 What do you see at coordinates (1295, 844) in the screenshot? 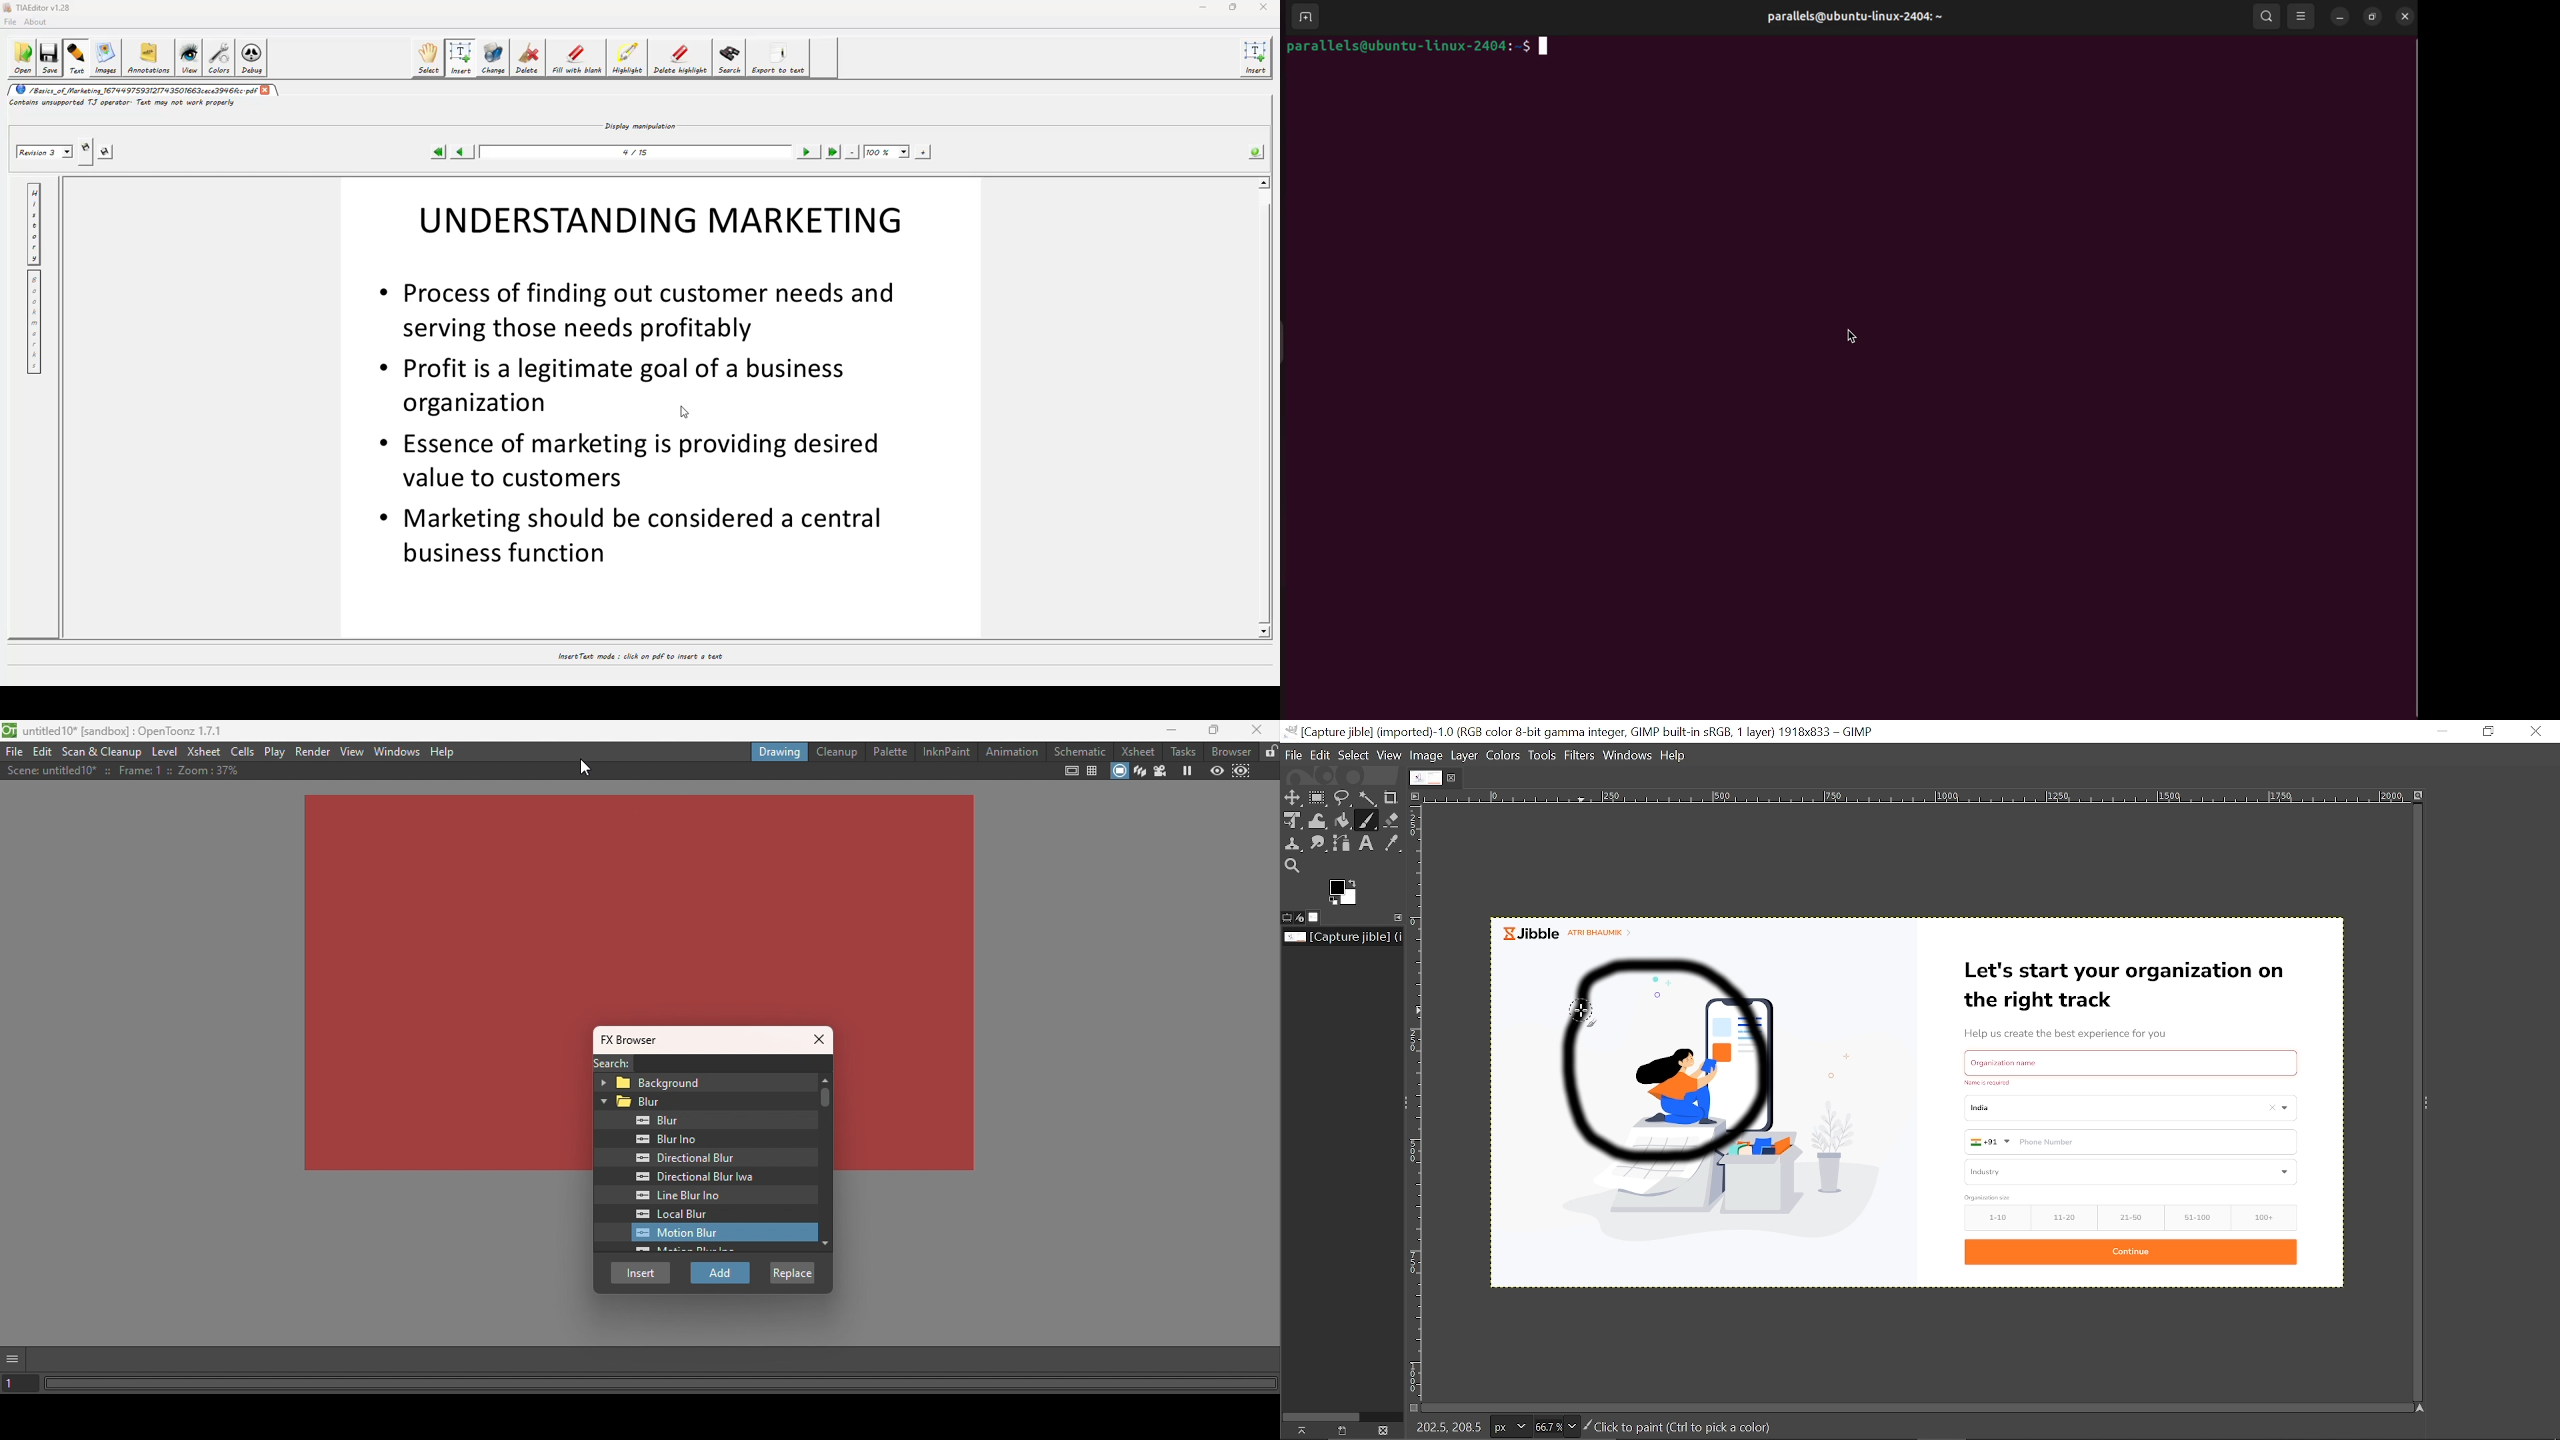
I see `Clone tool` at bounding box center [1295, 844].